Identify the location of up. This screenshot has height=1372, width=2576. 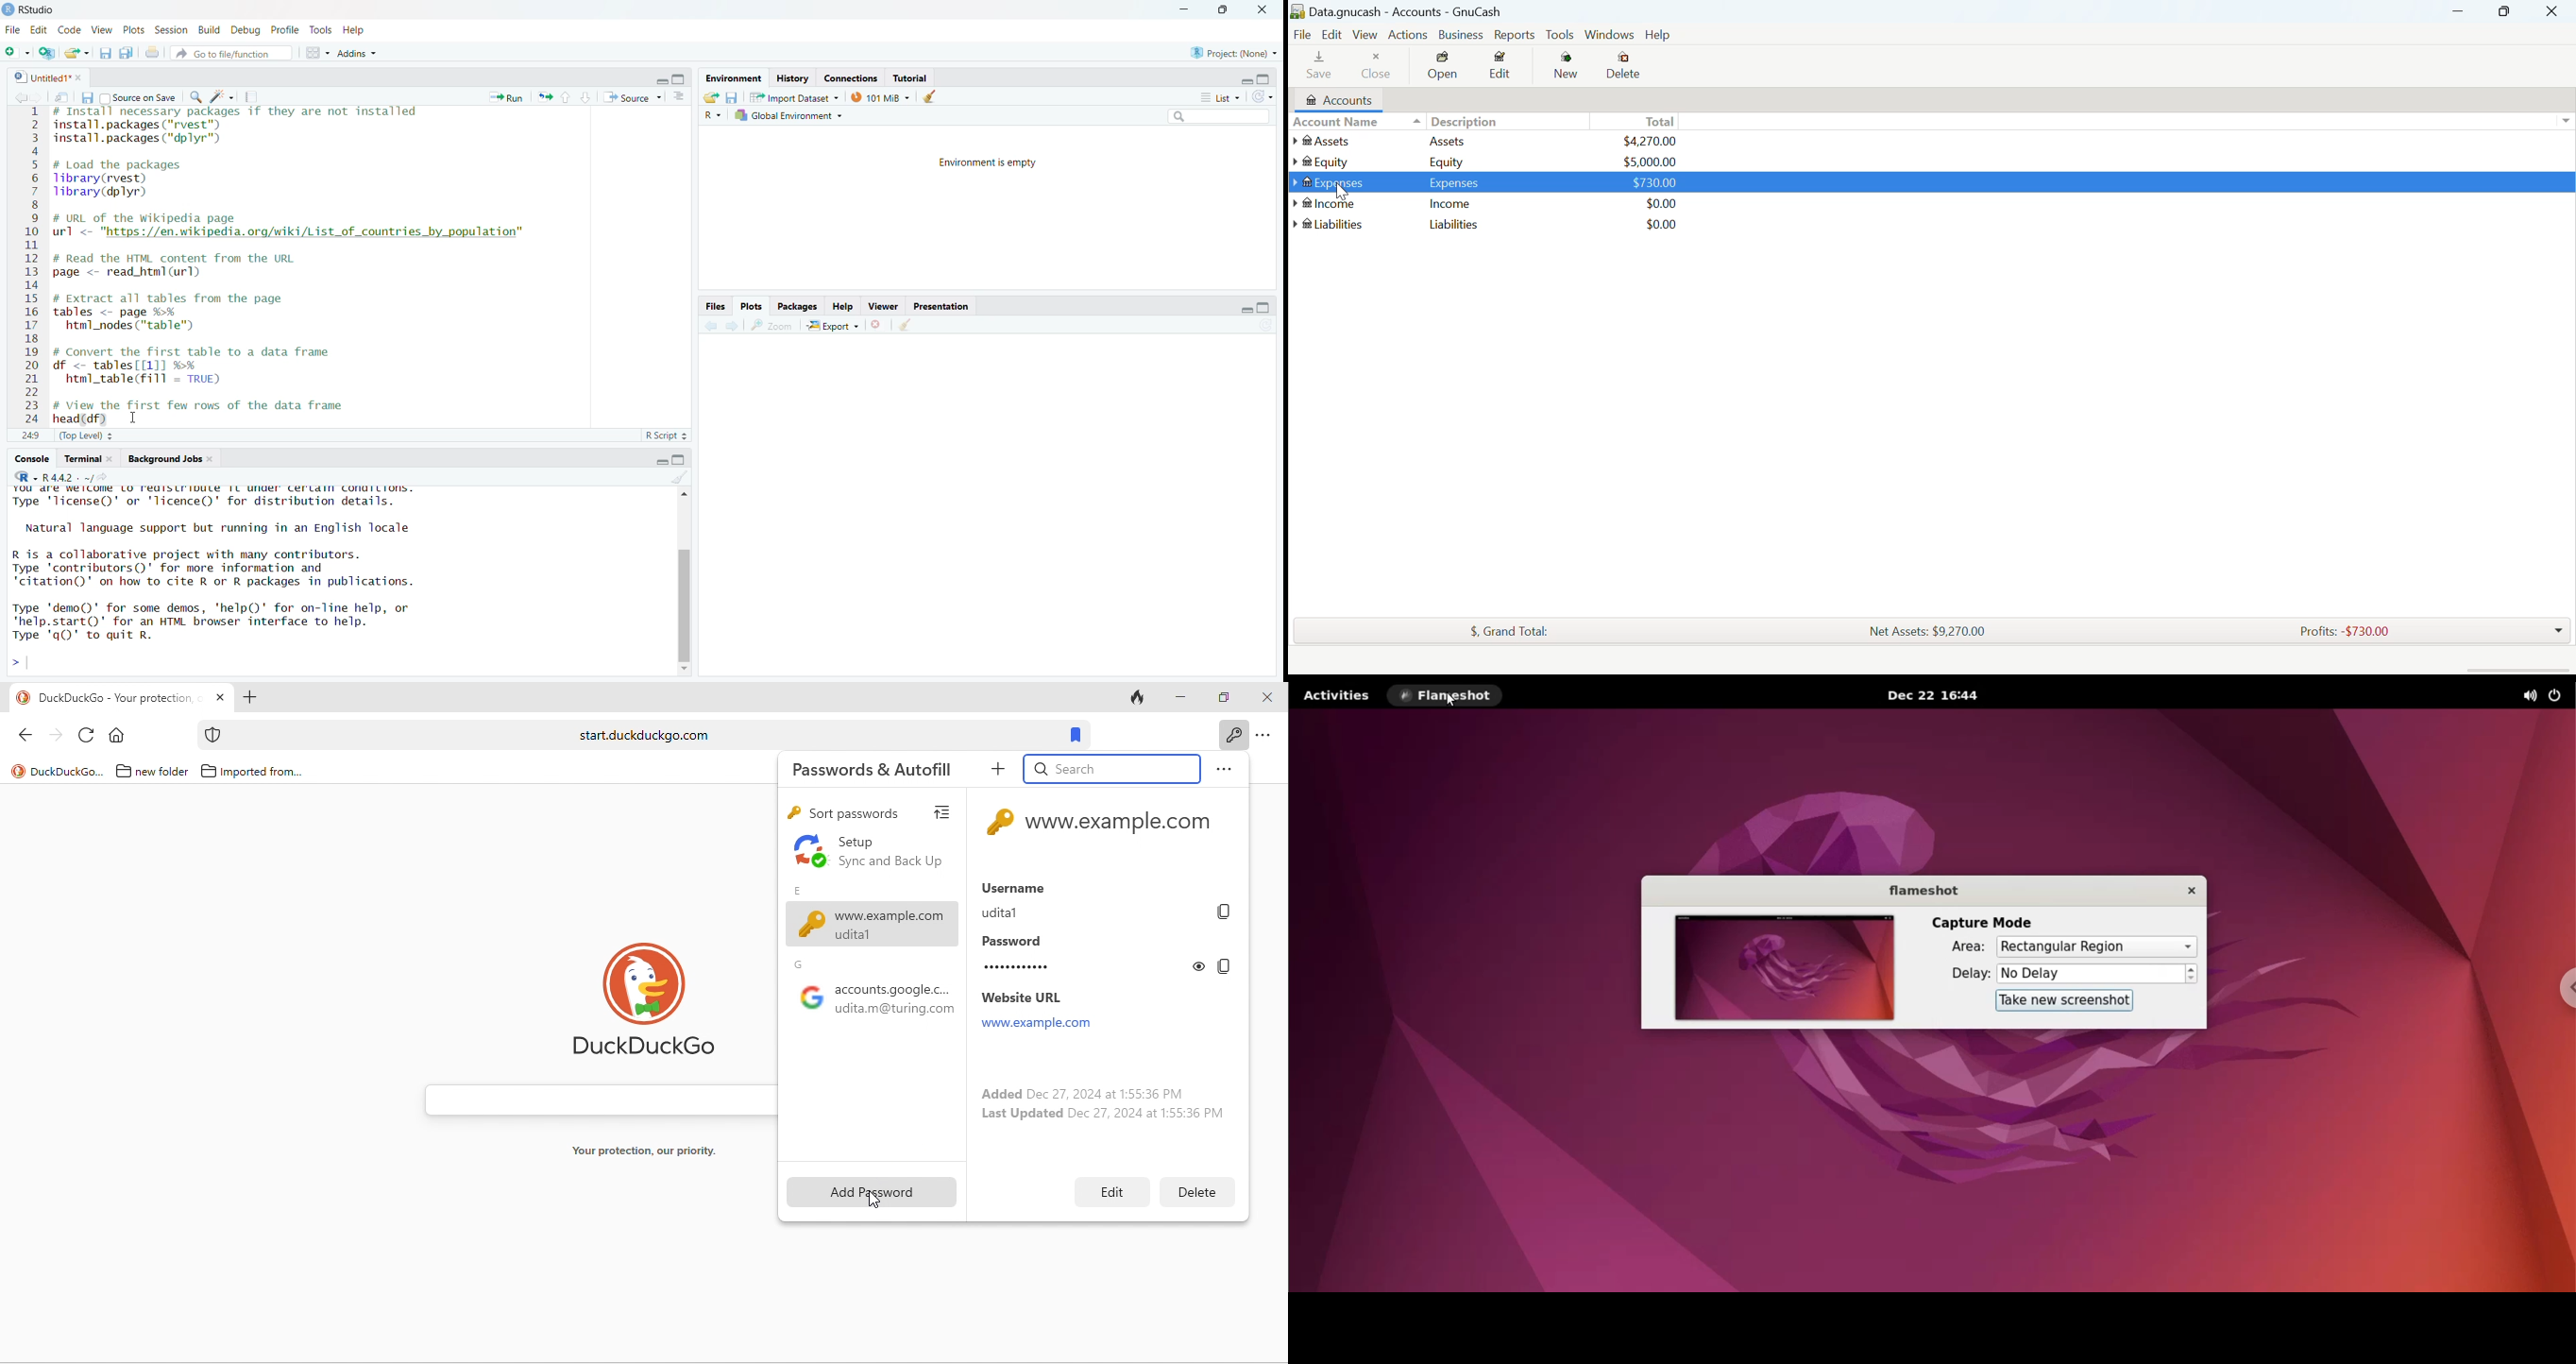
(567, 98).